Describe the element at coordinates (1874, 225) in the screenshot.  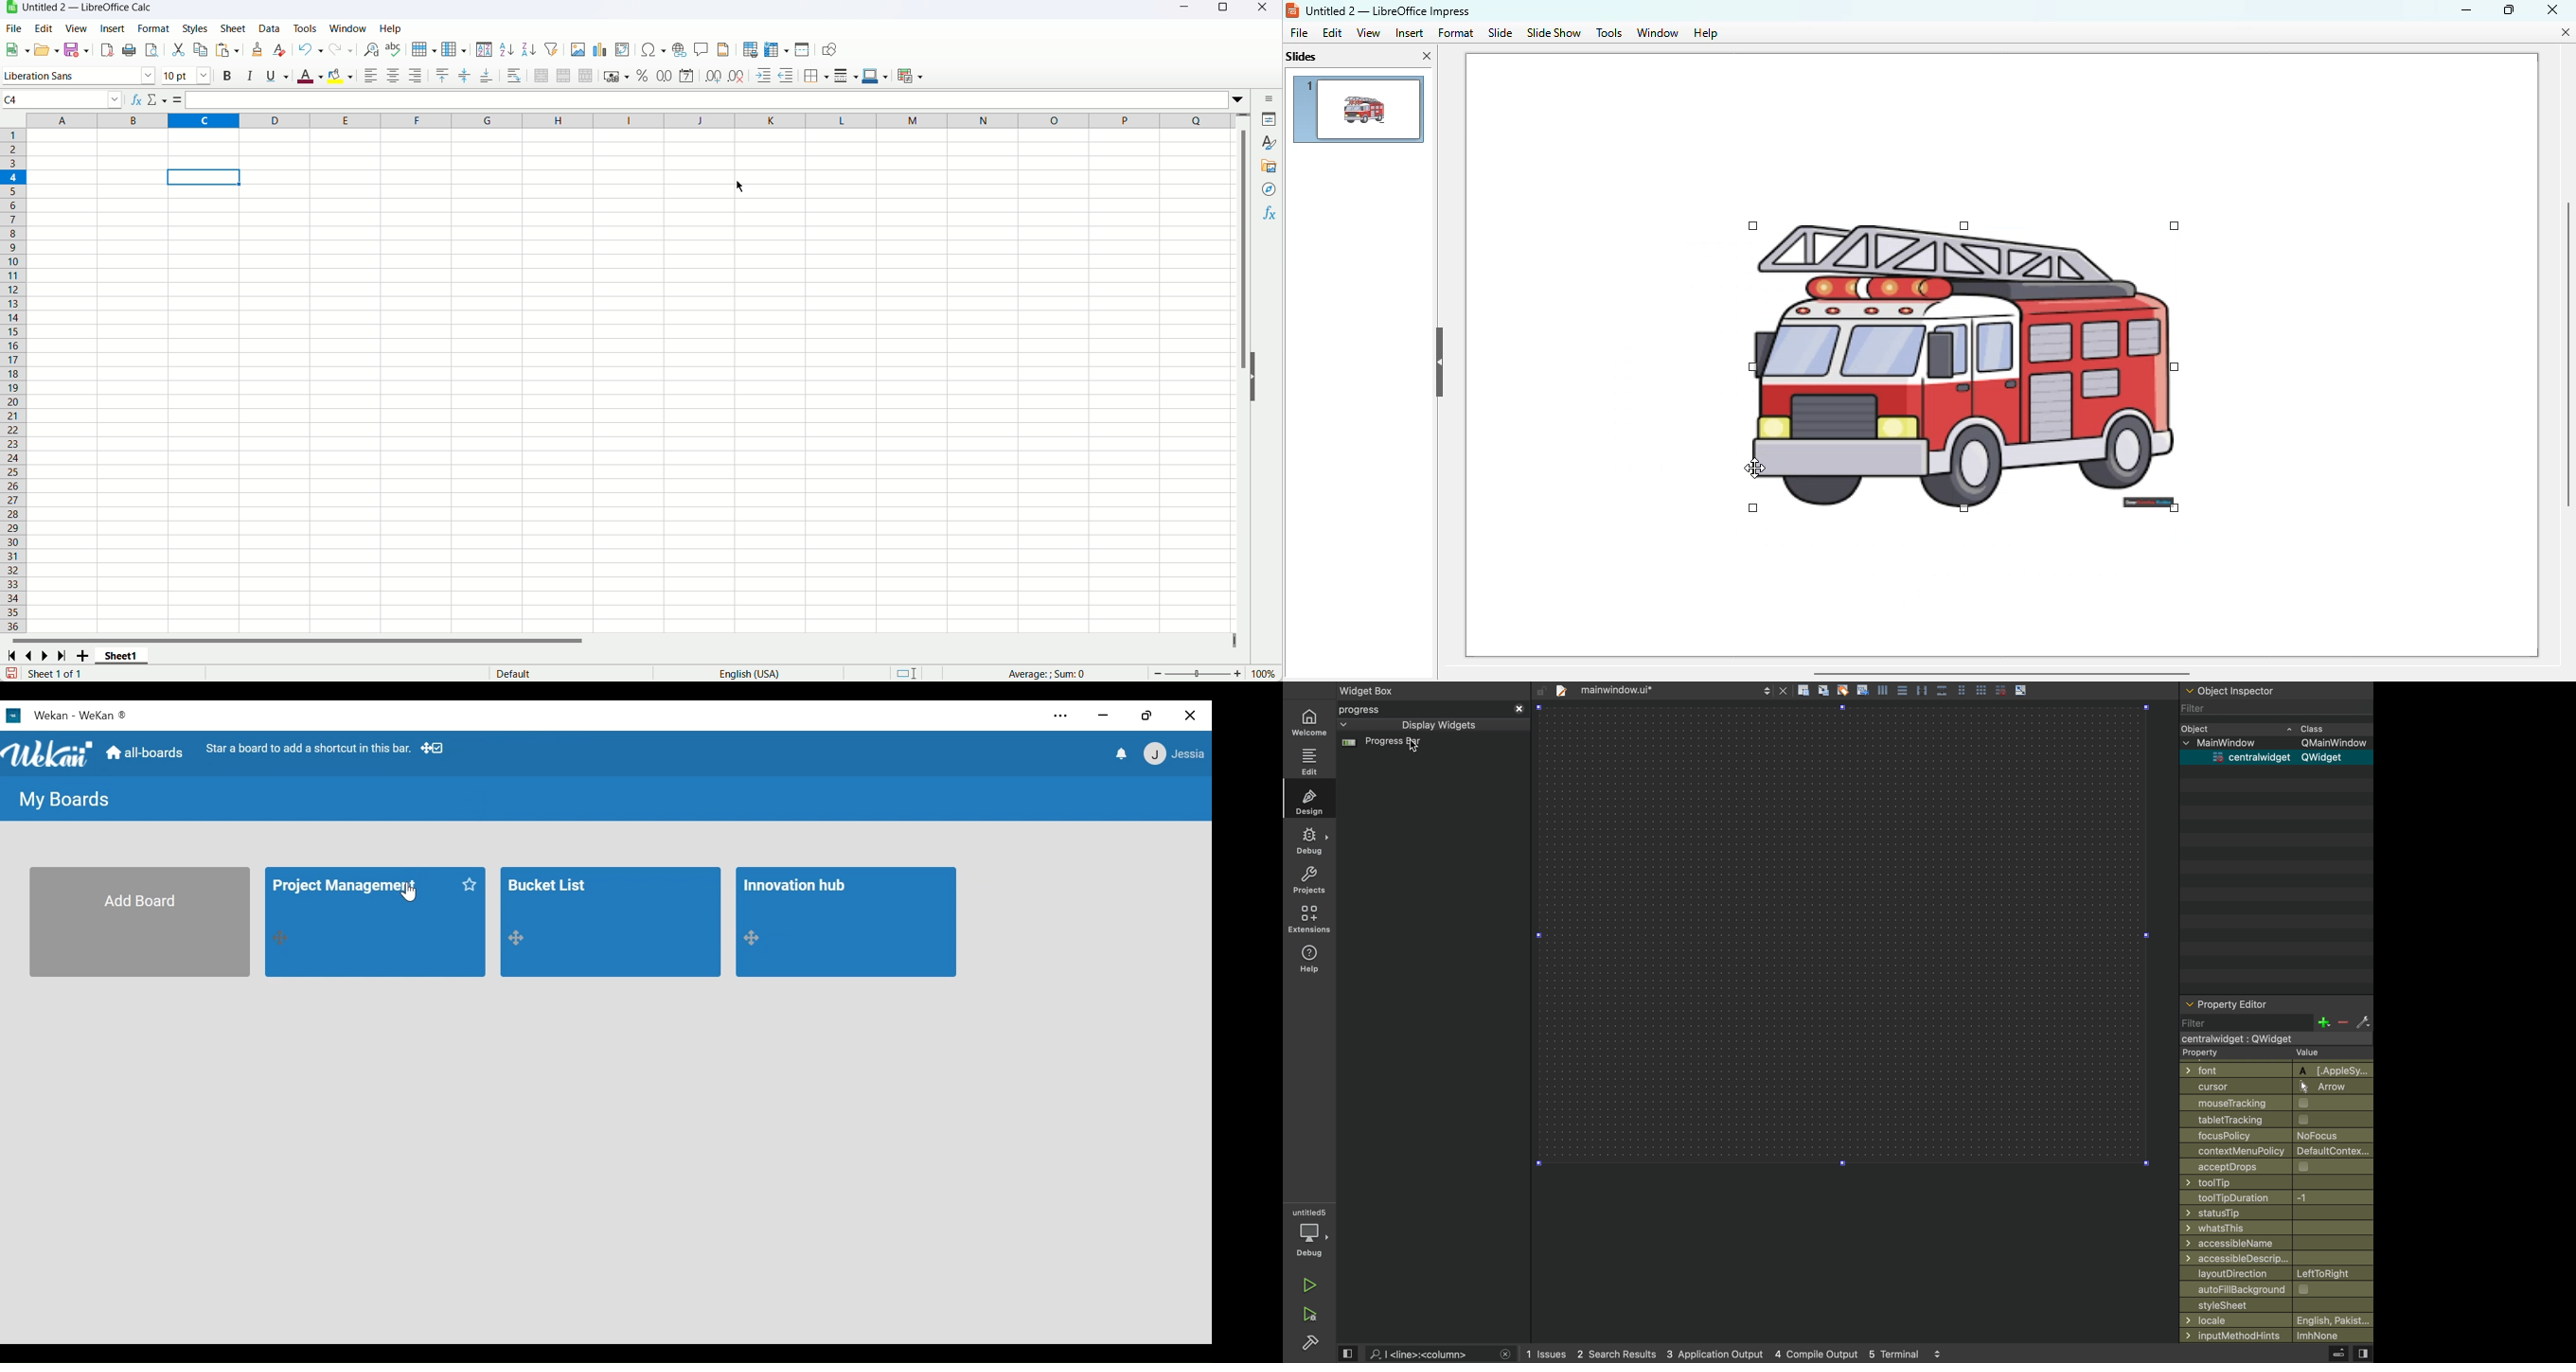
I see `corner handles` at that location.